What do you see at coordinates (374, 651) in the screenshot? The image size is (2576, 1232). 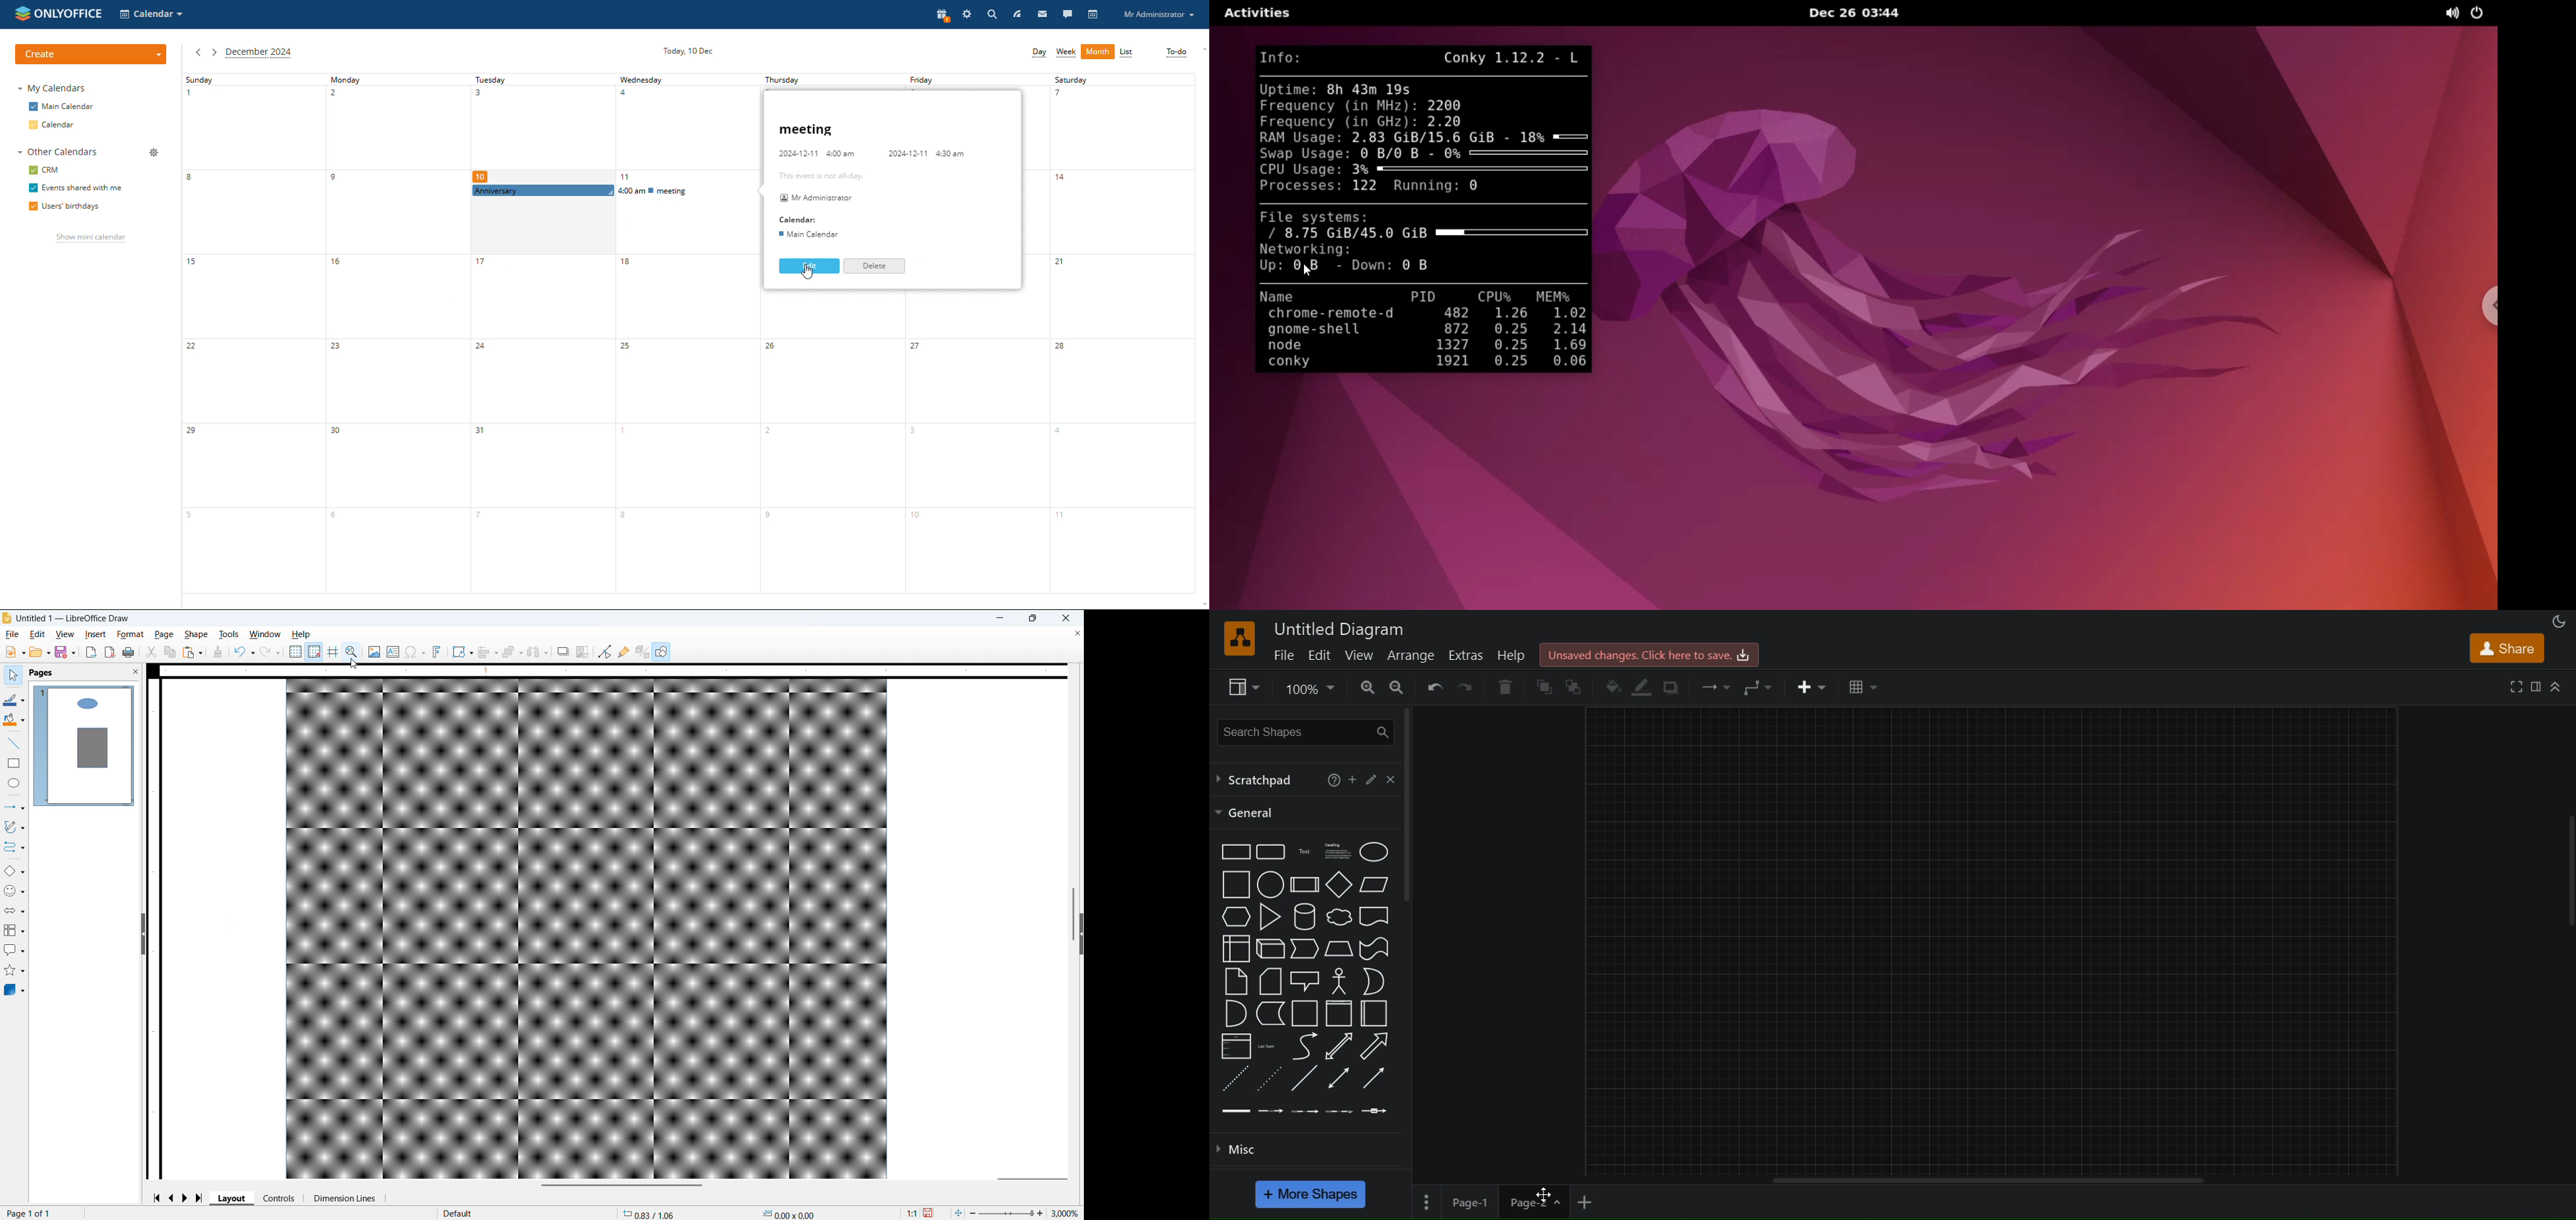 I see `Insert image ` at bounding box center [374, 651].